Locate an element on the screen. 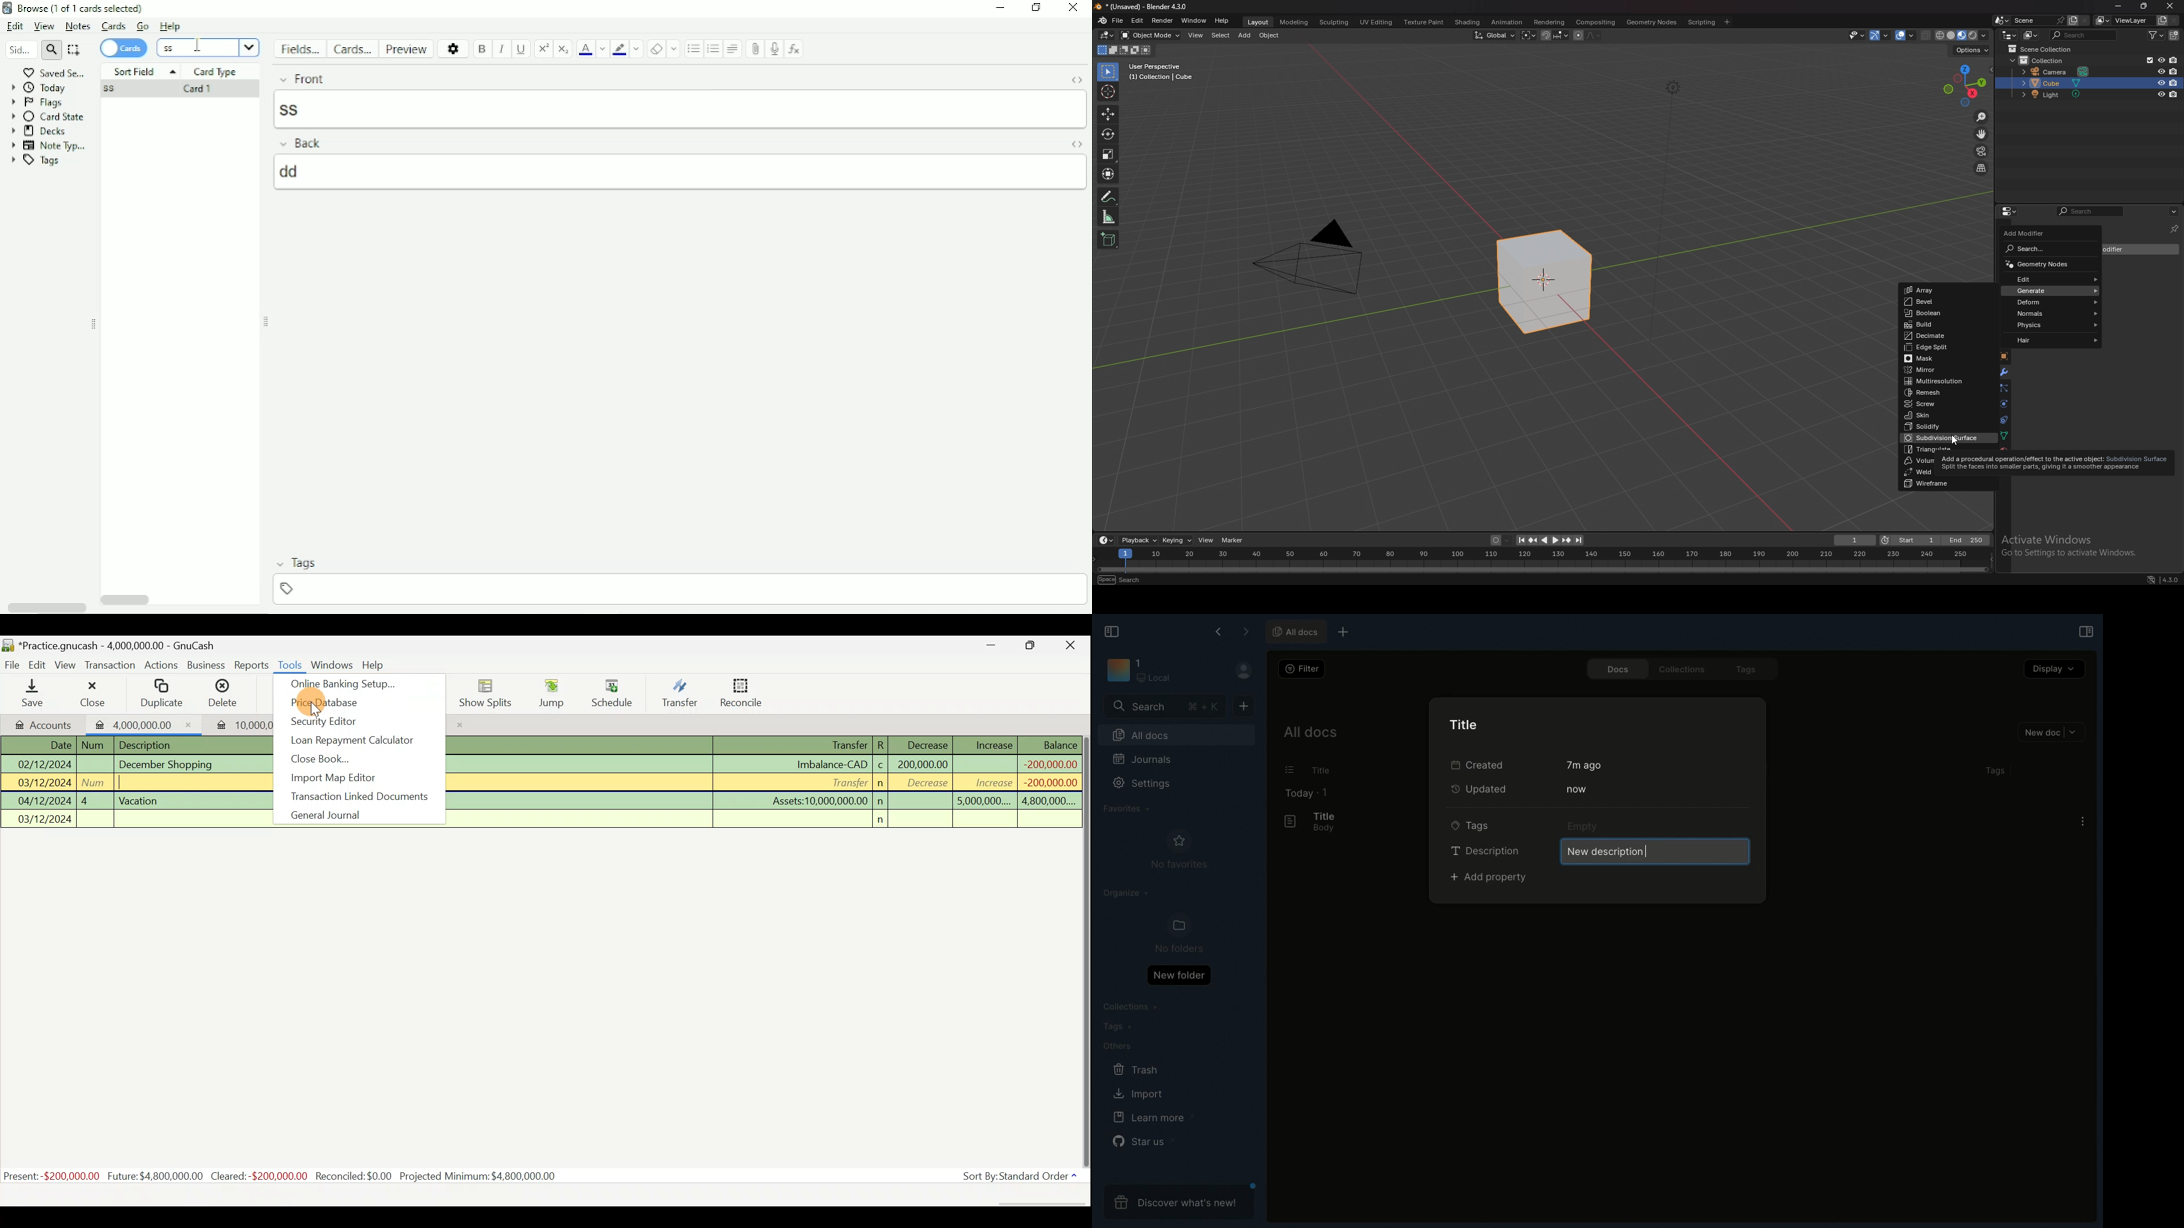 Image resolution: width=2184 pixels, height=1232 pixels. use a preset viewport is located at coordinates (1966, 86).